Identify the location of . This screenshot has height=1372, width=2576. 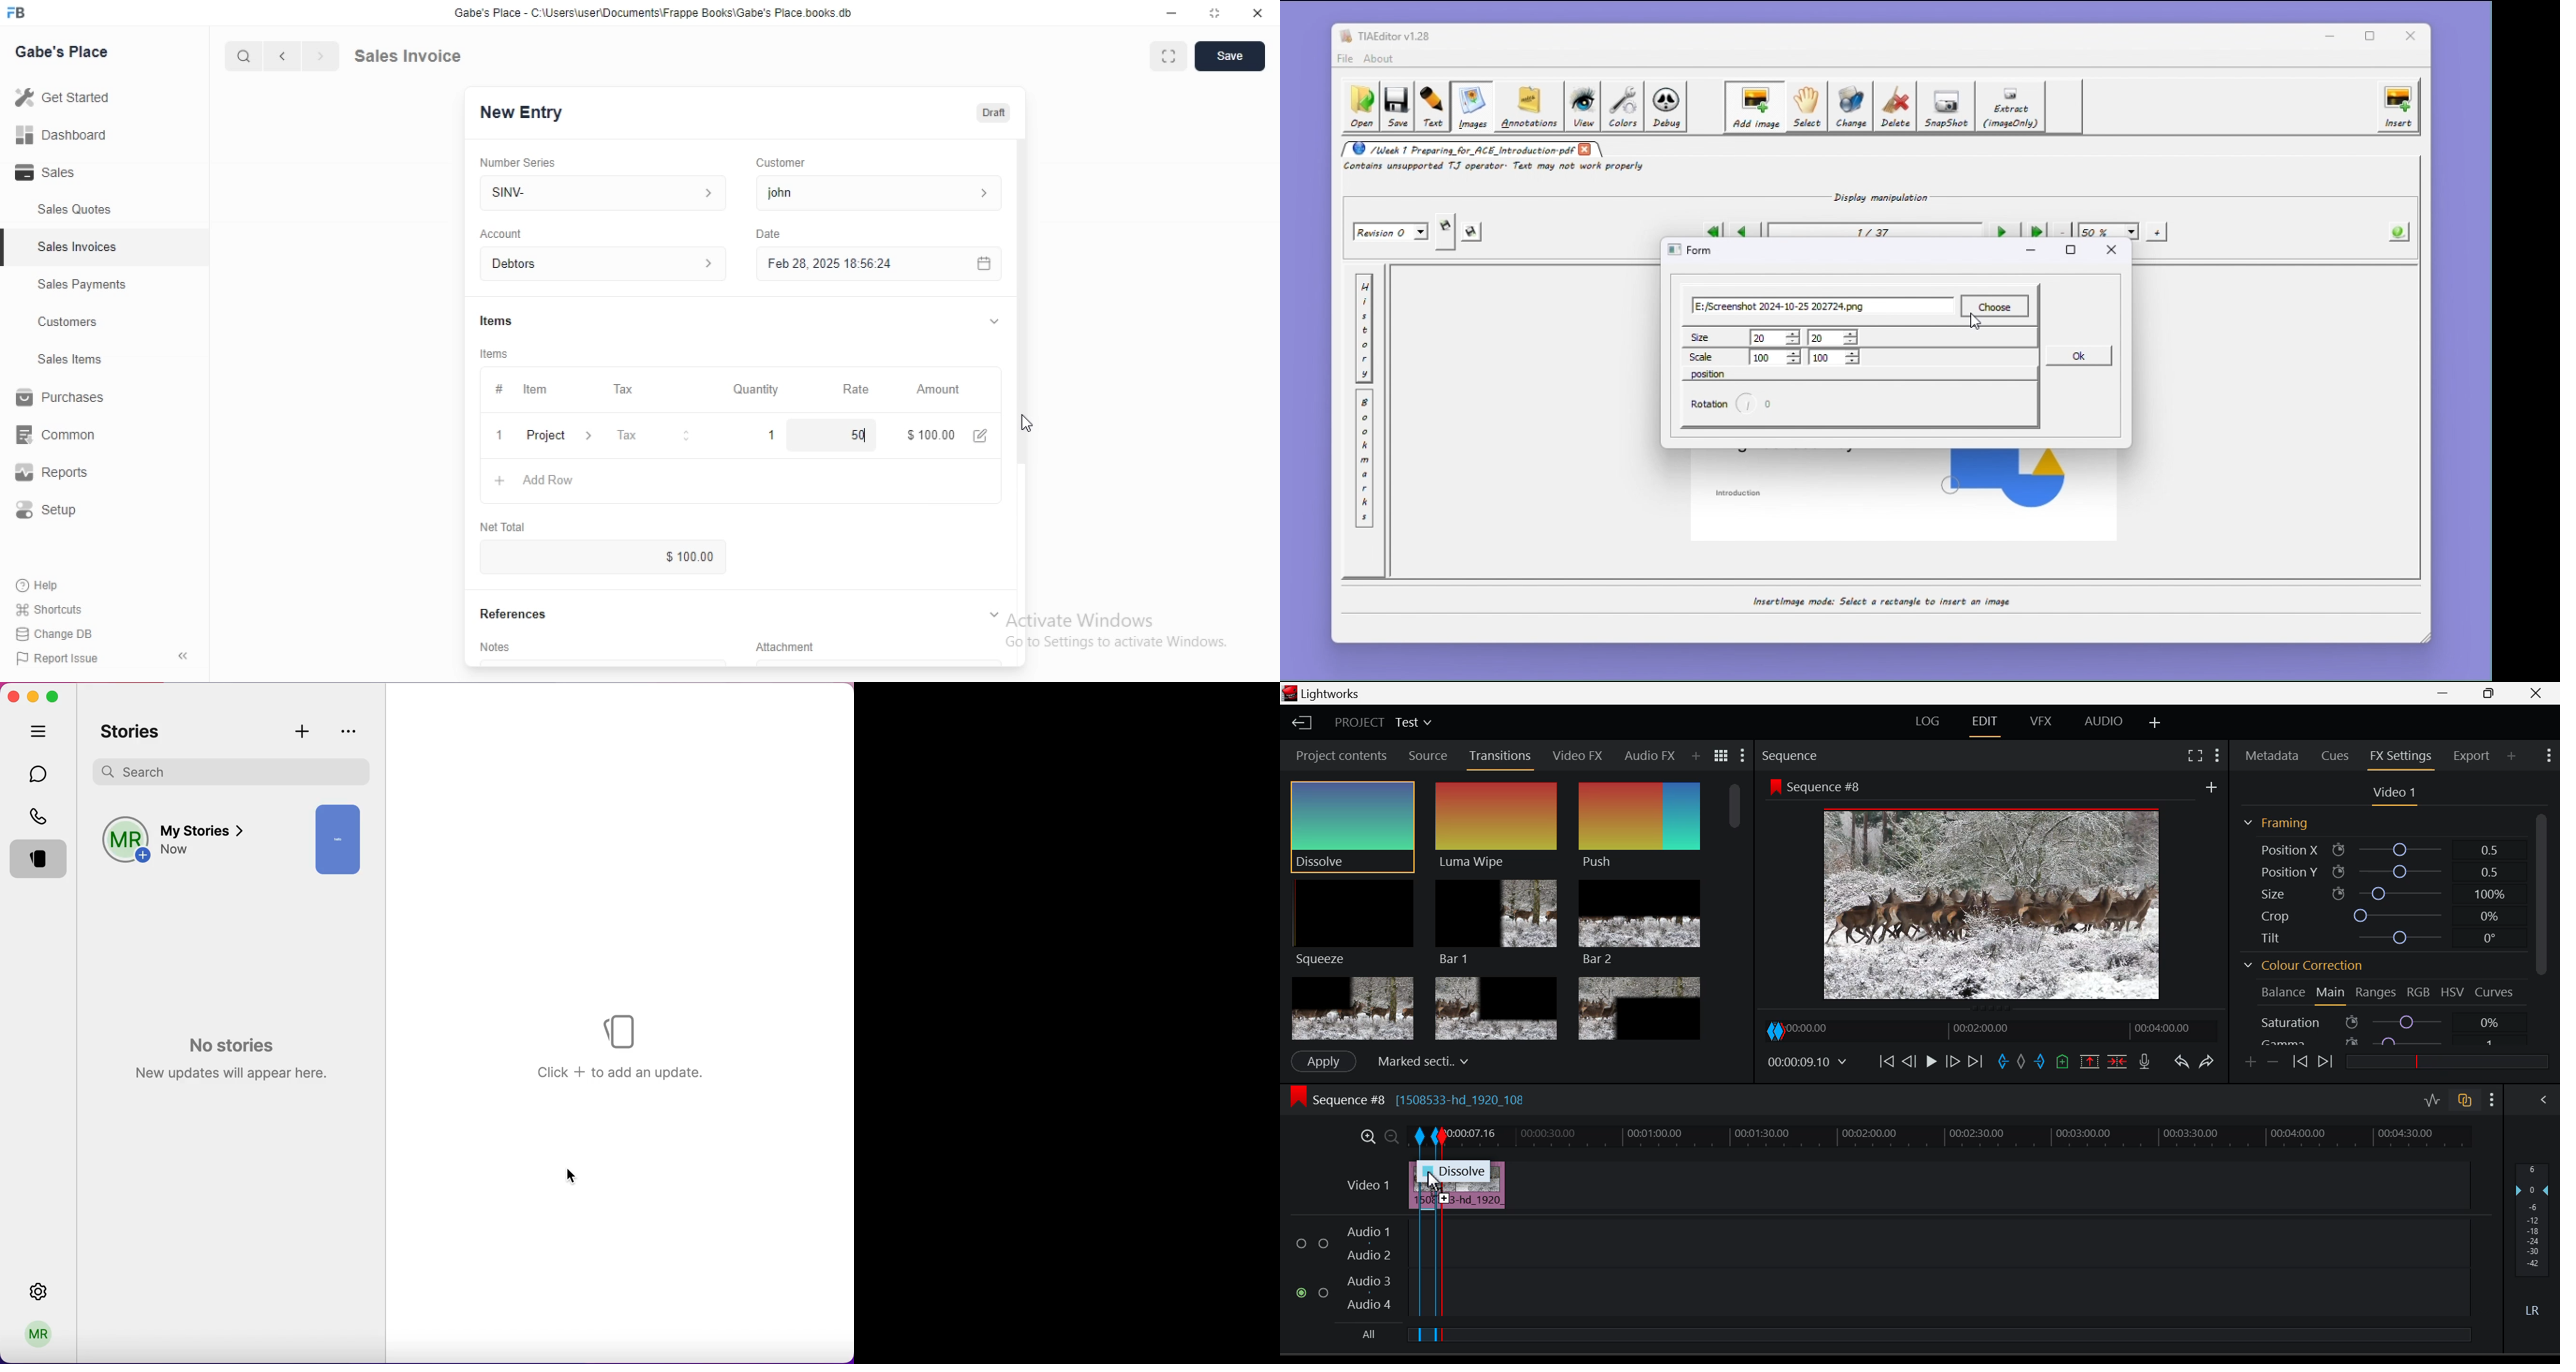
(796, 646).